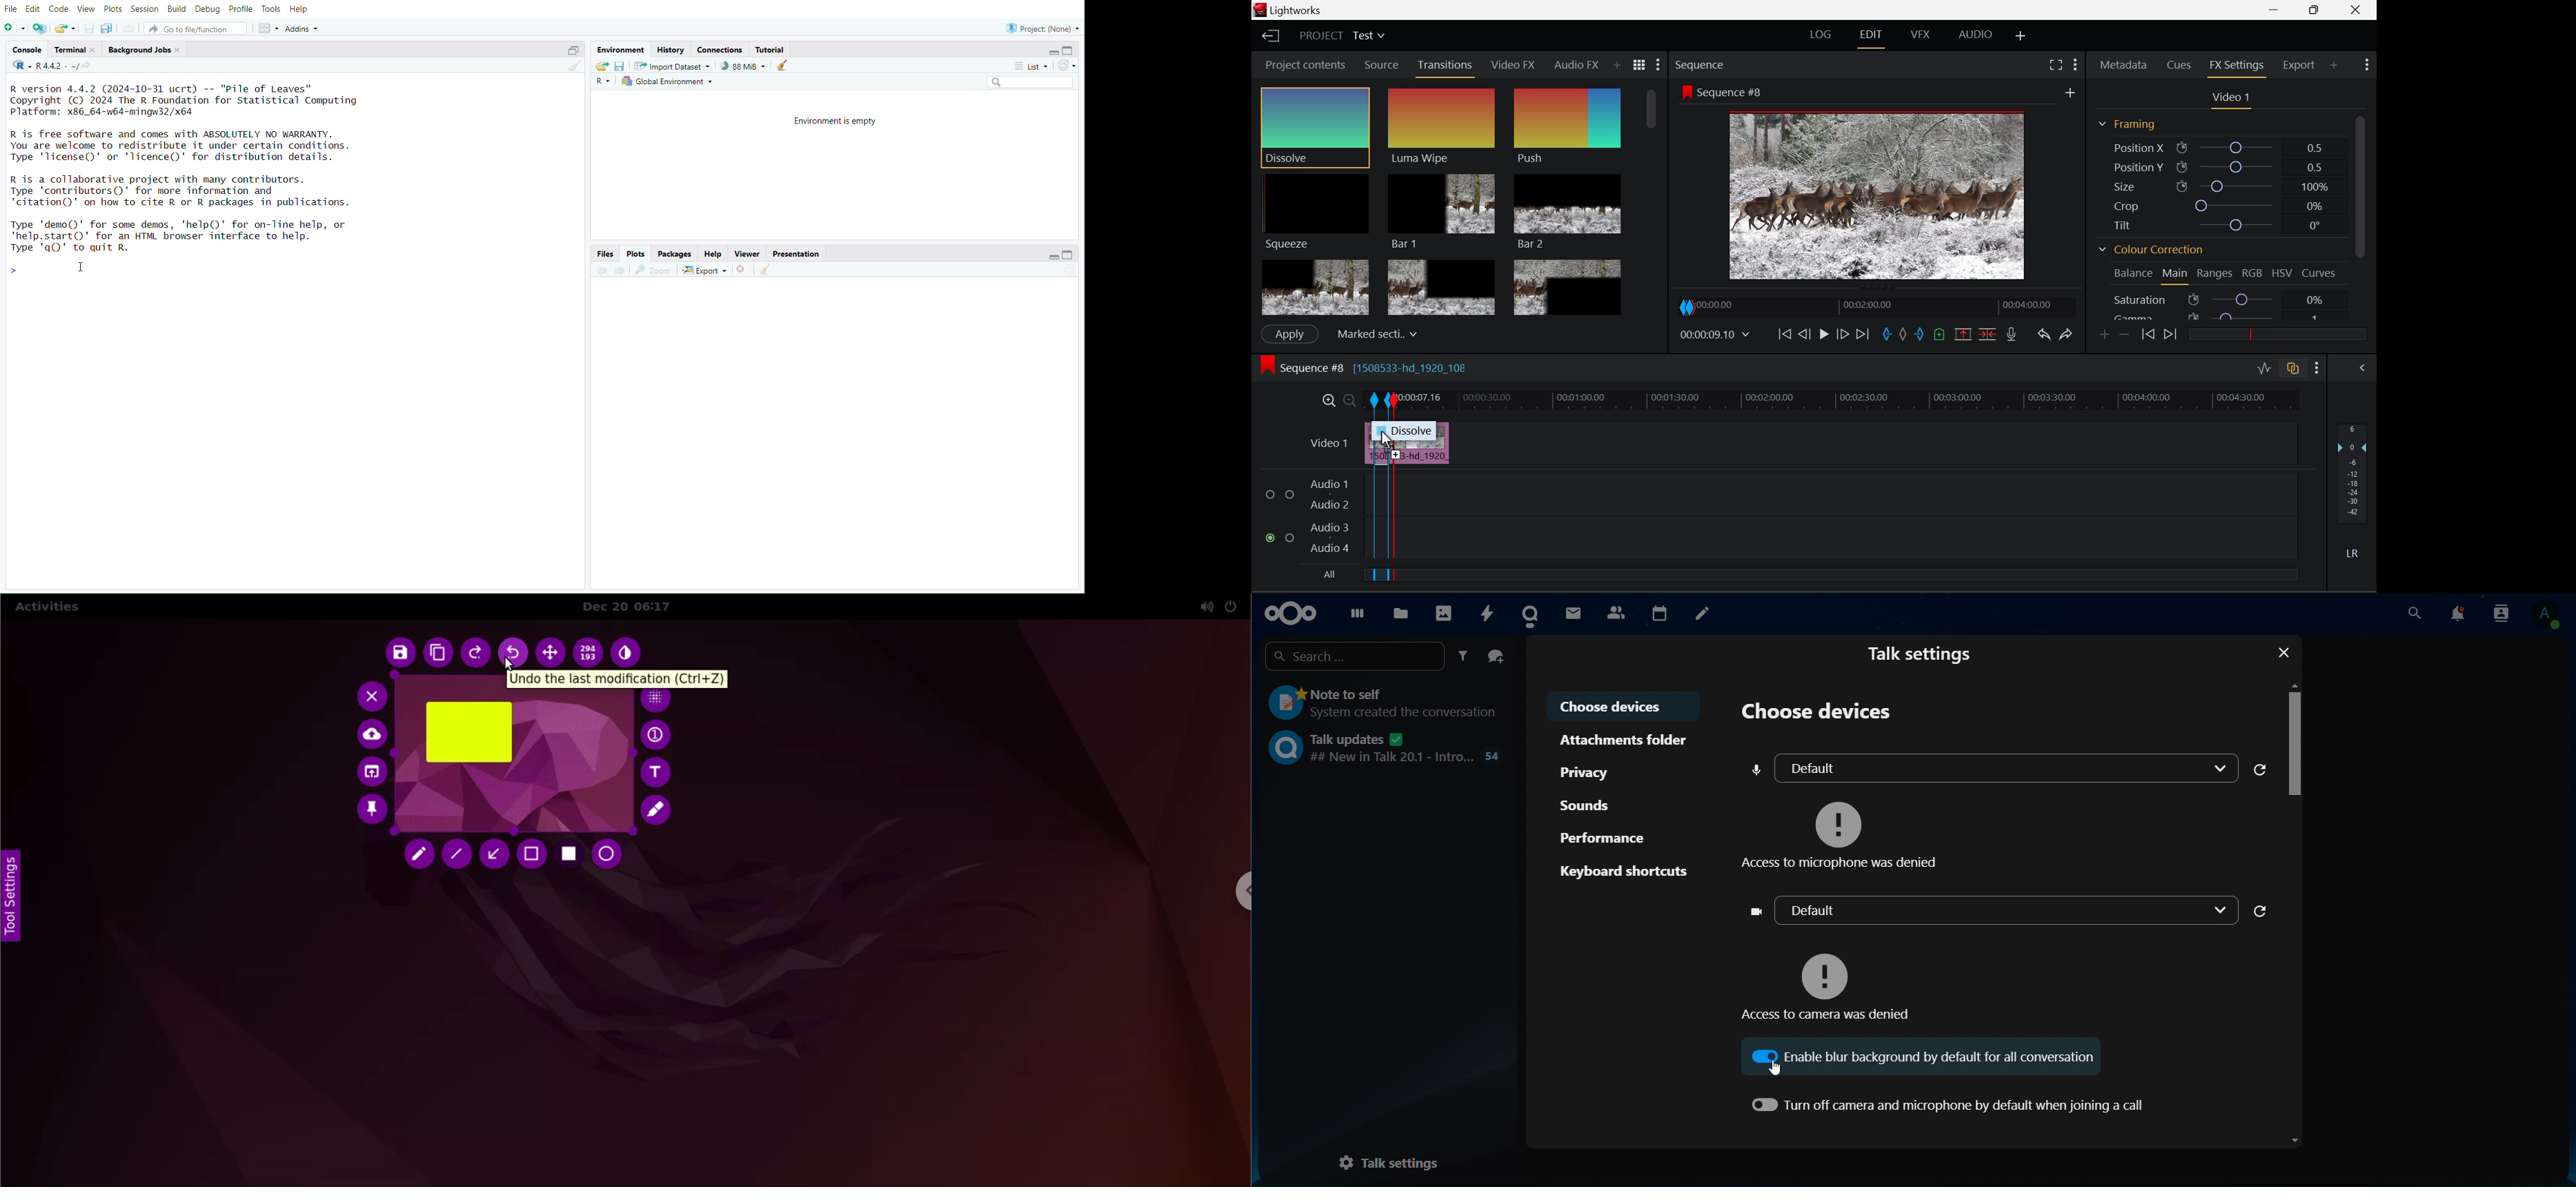 The width and height of the screenshot is (2576, 1204). Describe the element at coordinates (606, 253) in the screenshot. I see `files` at that location.